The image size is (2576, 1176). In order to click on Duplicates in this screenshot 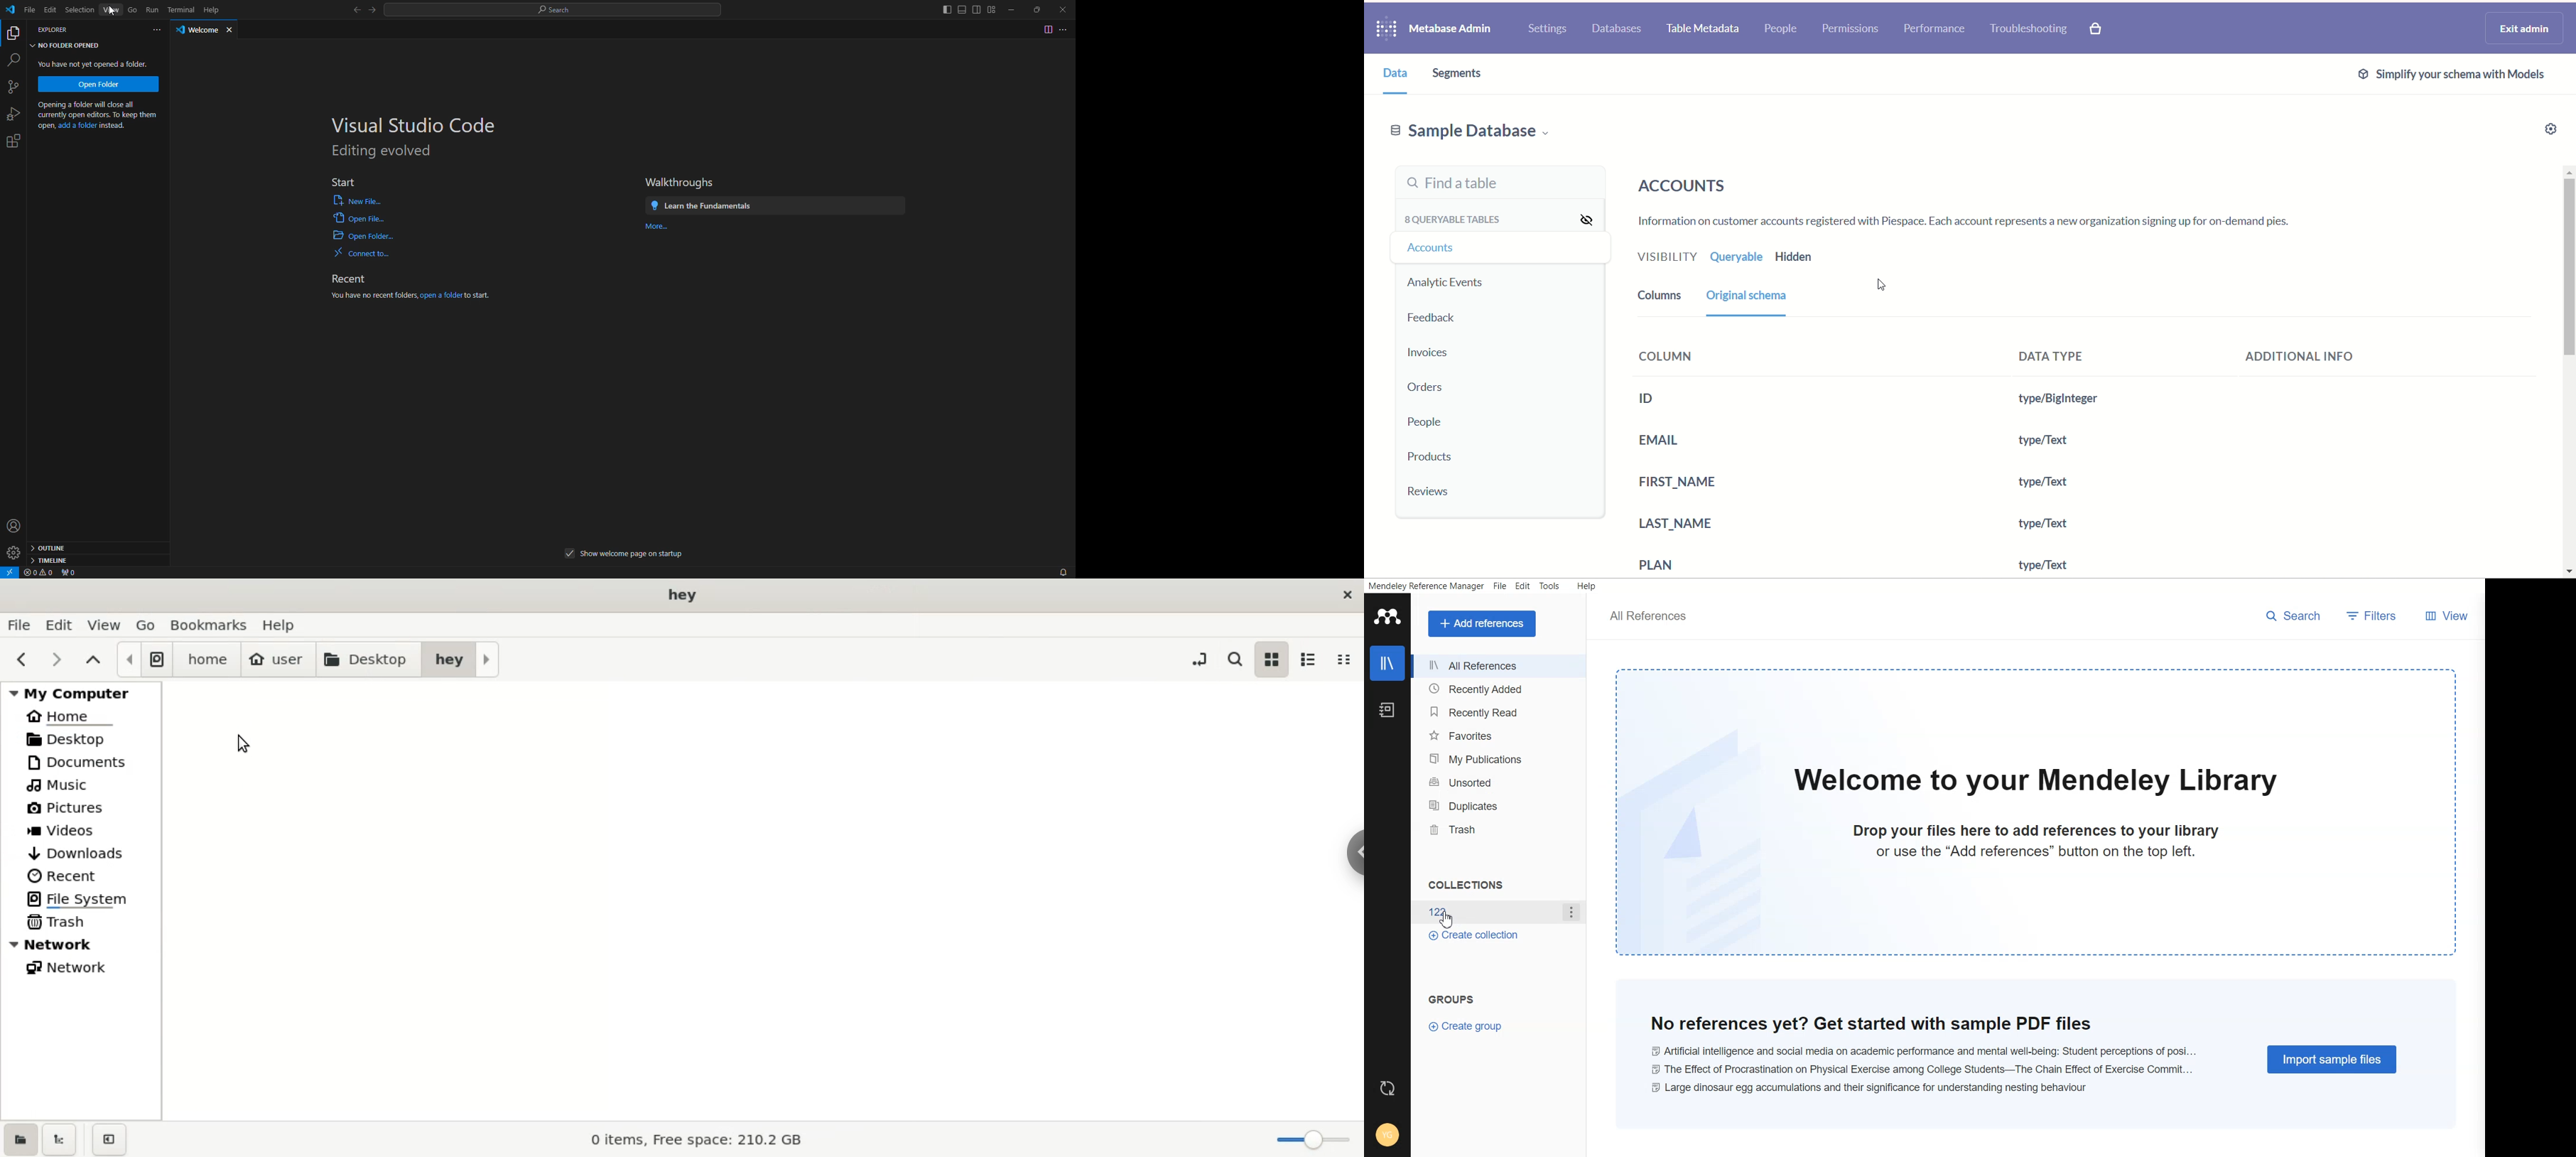, I will do `click(1500, 805)`.